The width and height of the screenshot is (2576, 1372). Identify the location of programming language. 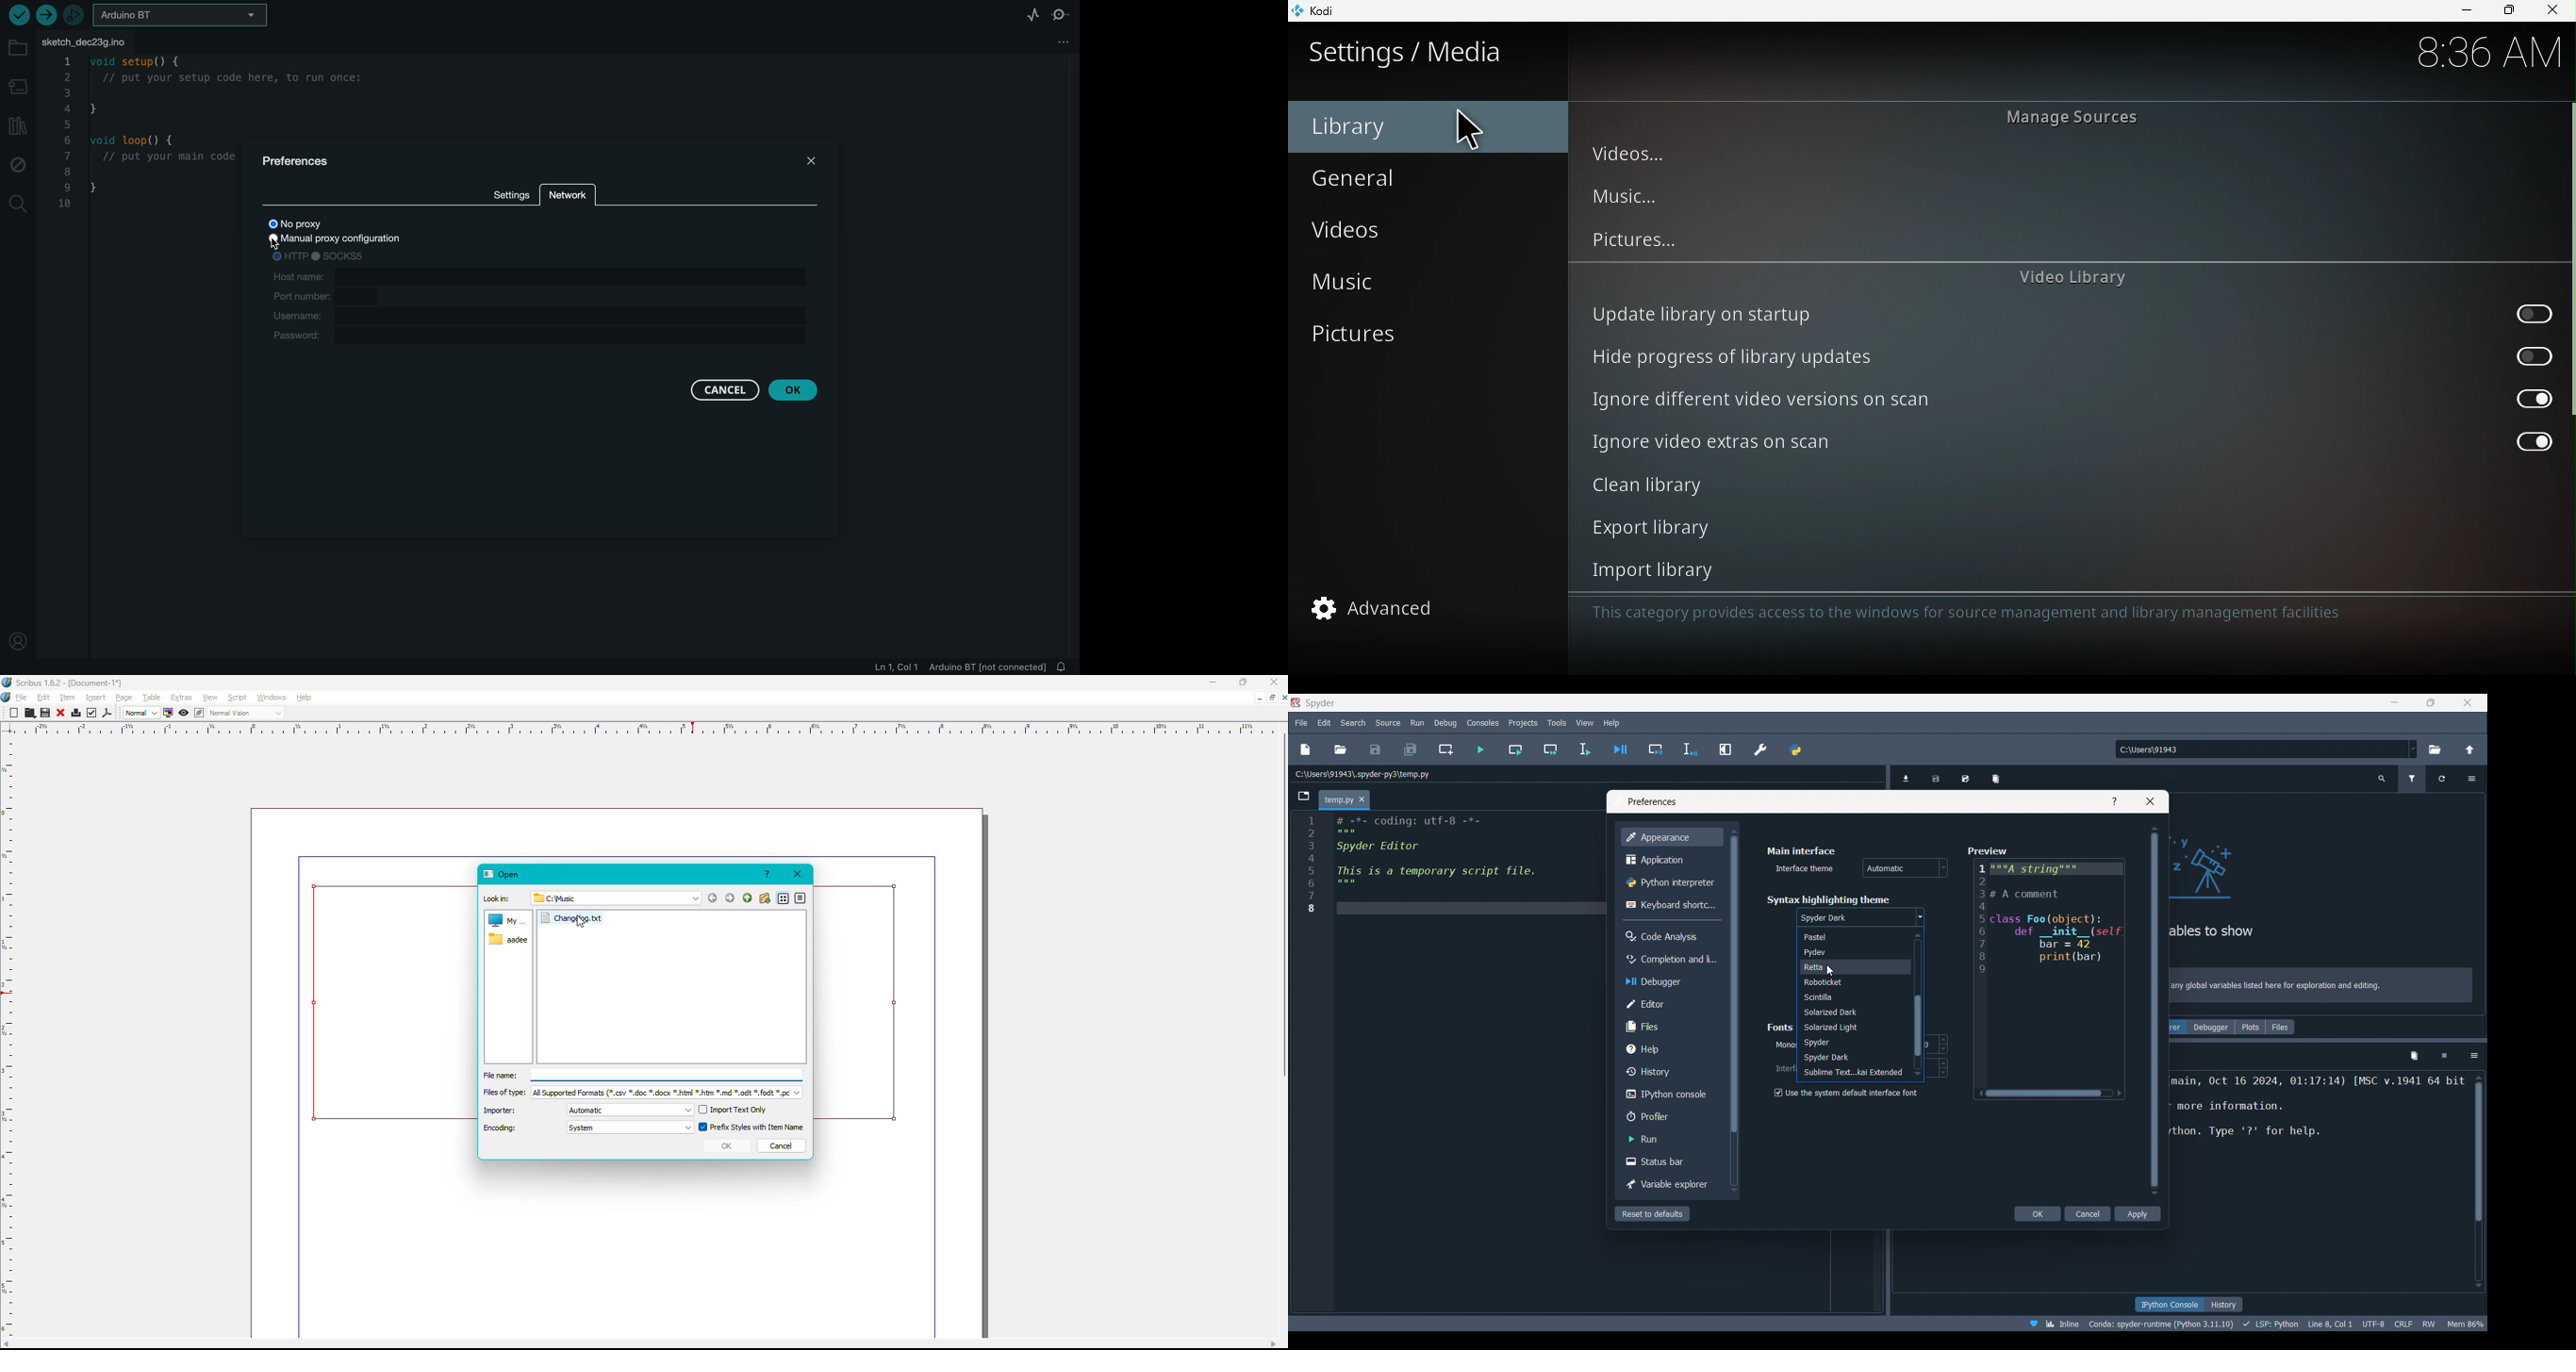
(2273, 1323).